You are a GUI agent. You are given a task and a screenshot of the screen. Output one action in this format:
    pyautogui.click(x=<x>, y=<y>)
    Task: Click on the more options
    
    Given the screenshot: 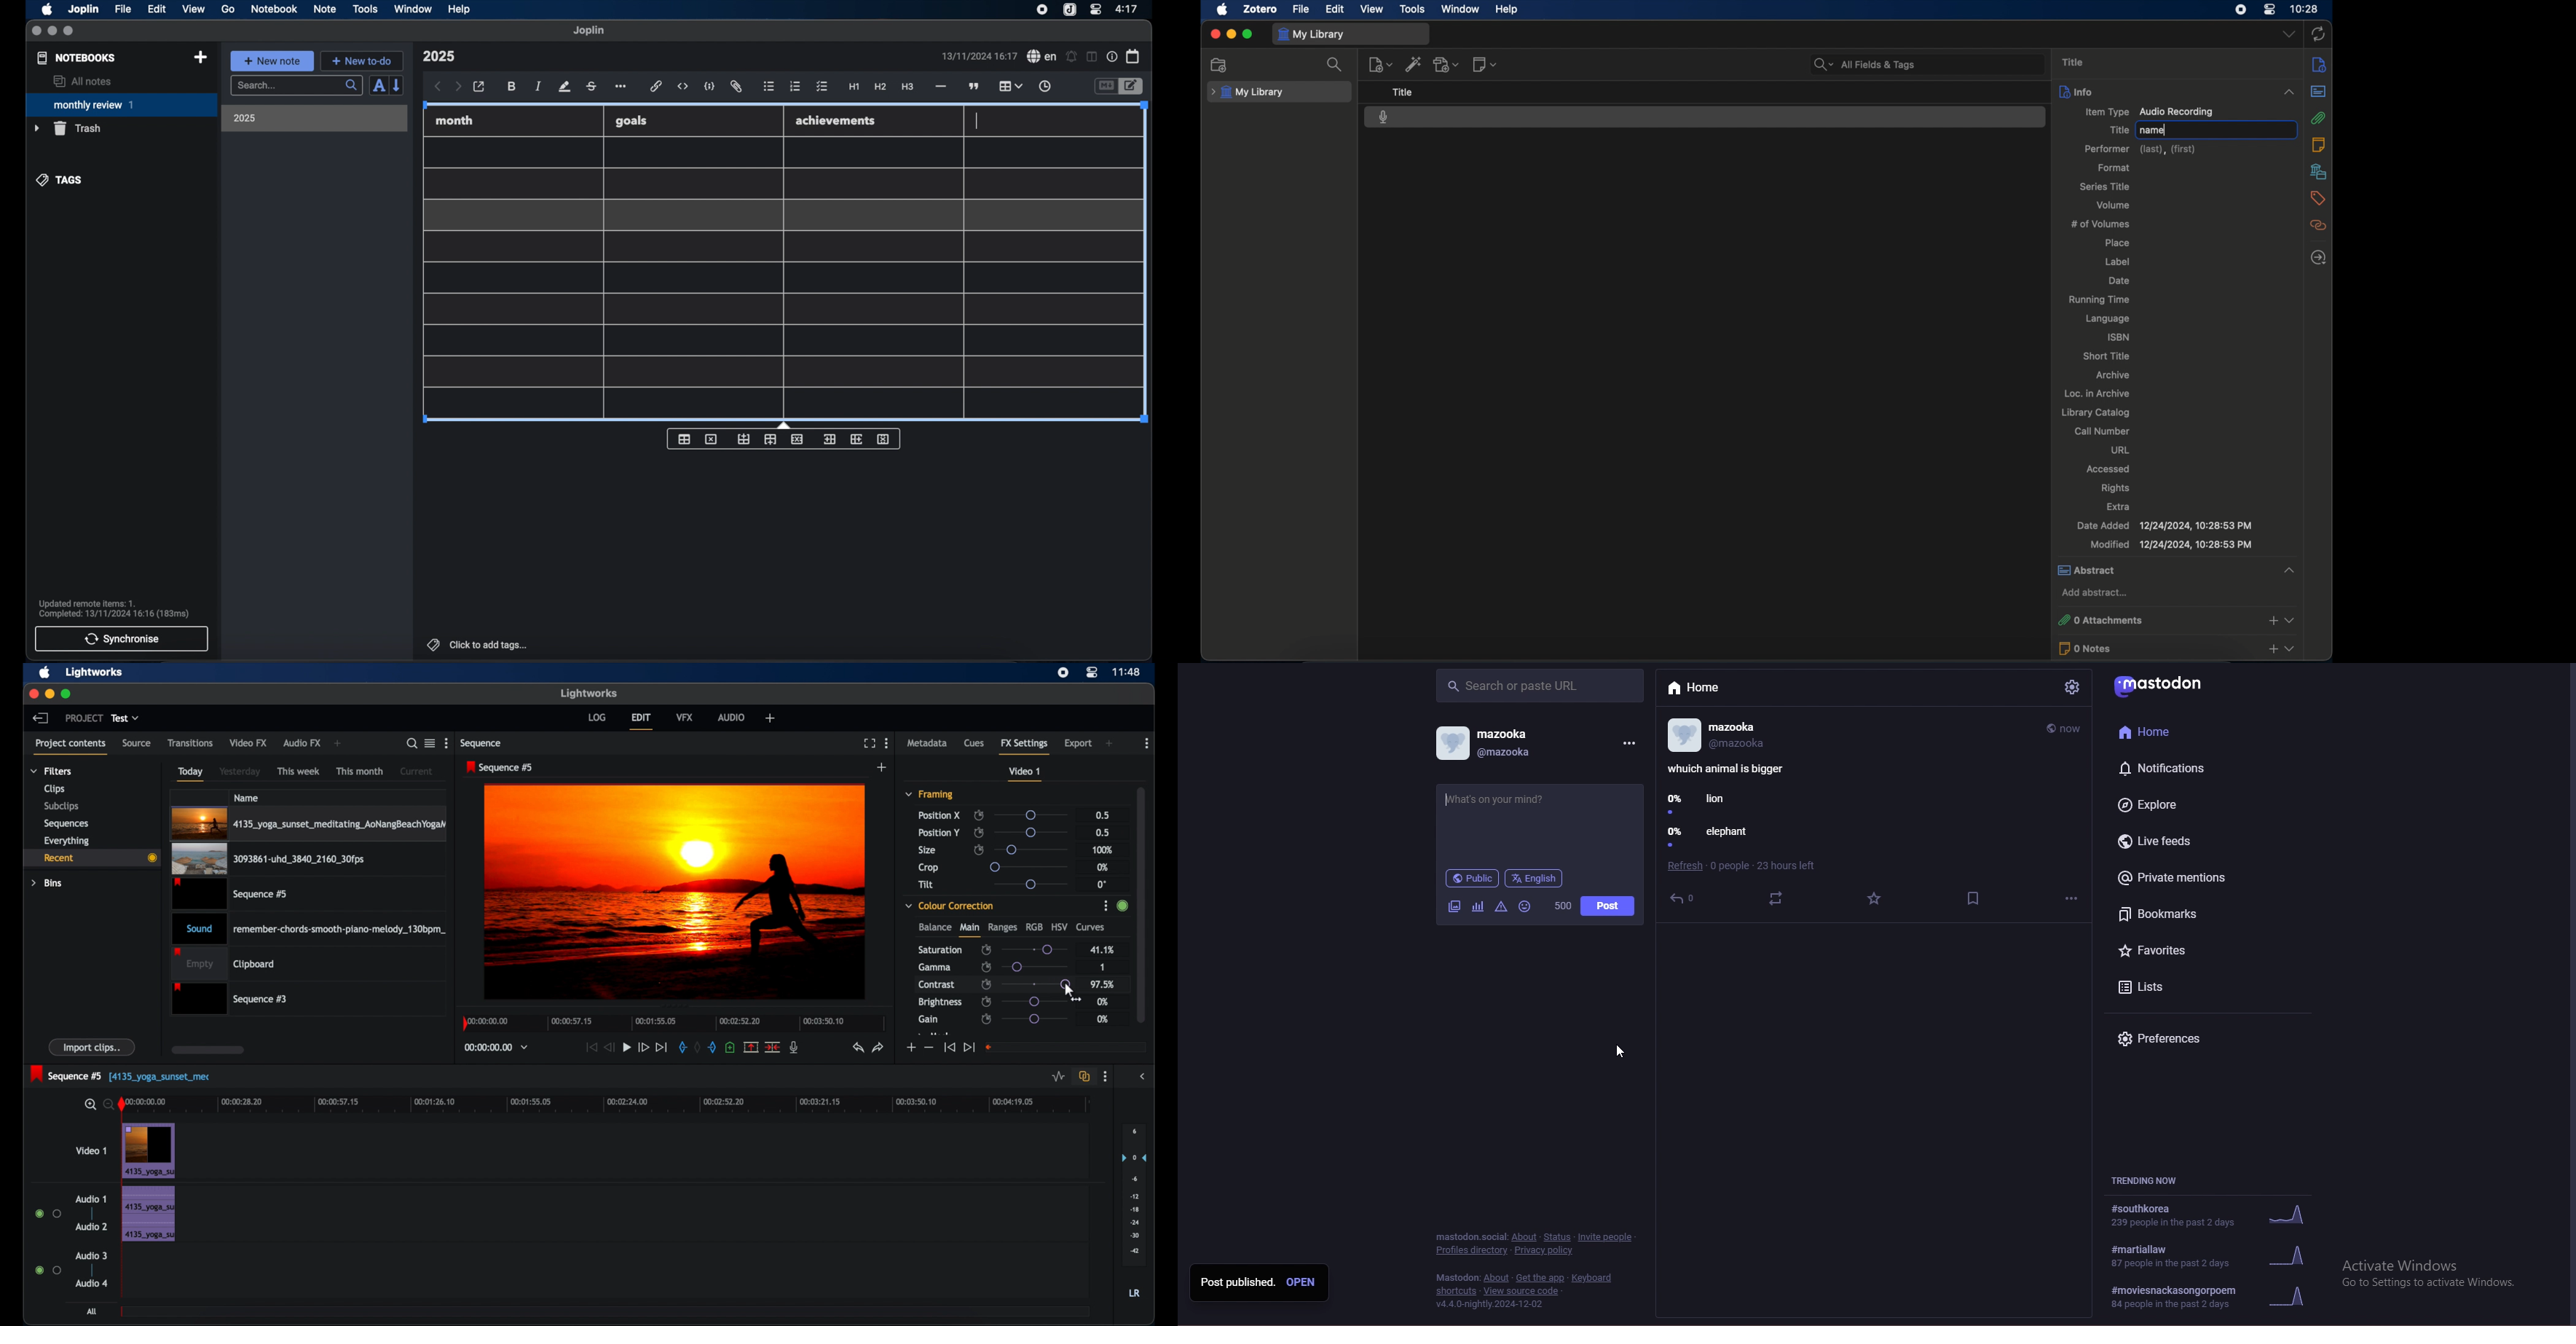 What is the action you would take?
    pyautogui.click(x=622, y=87)
    